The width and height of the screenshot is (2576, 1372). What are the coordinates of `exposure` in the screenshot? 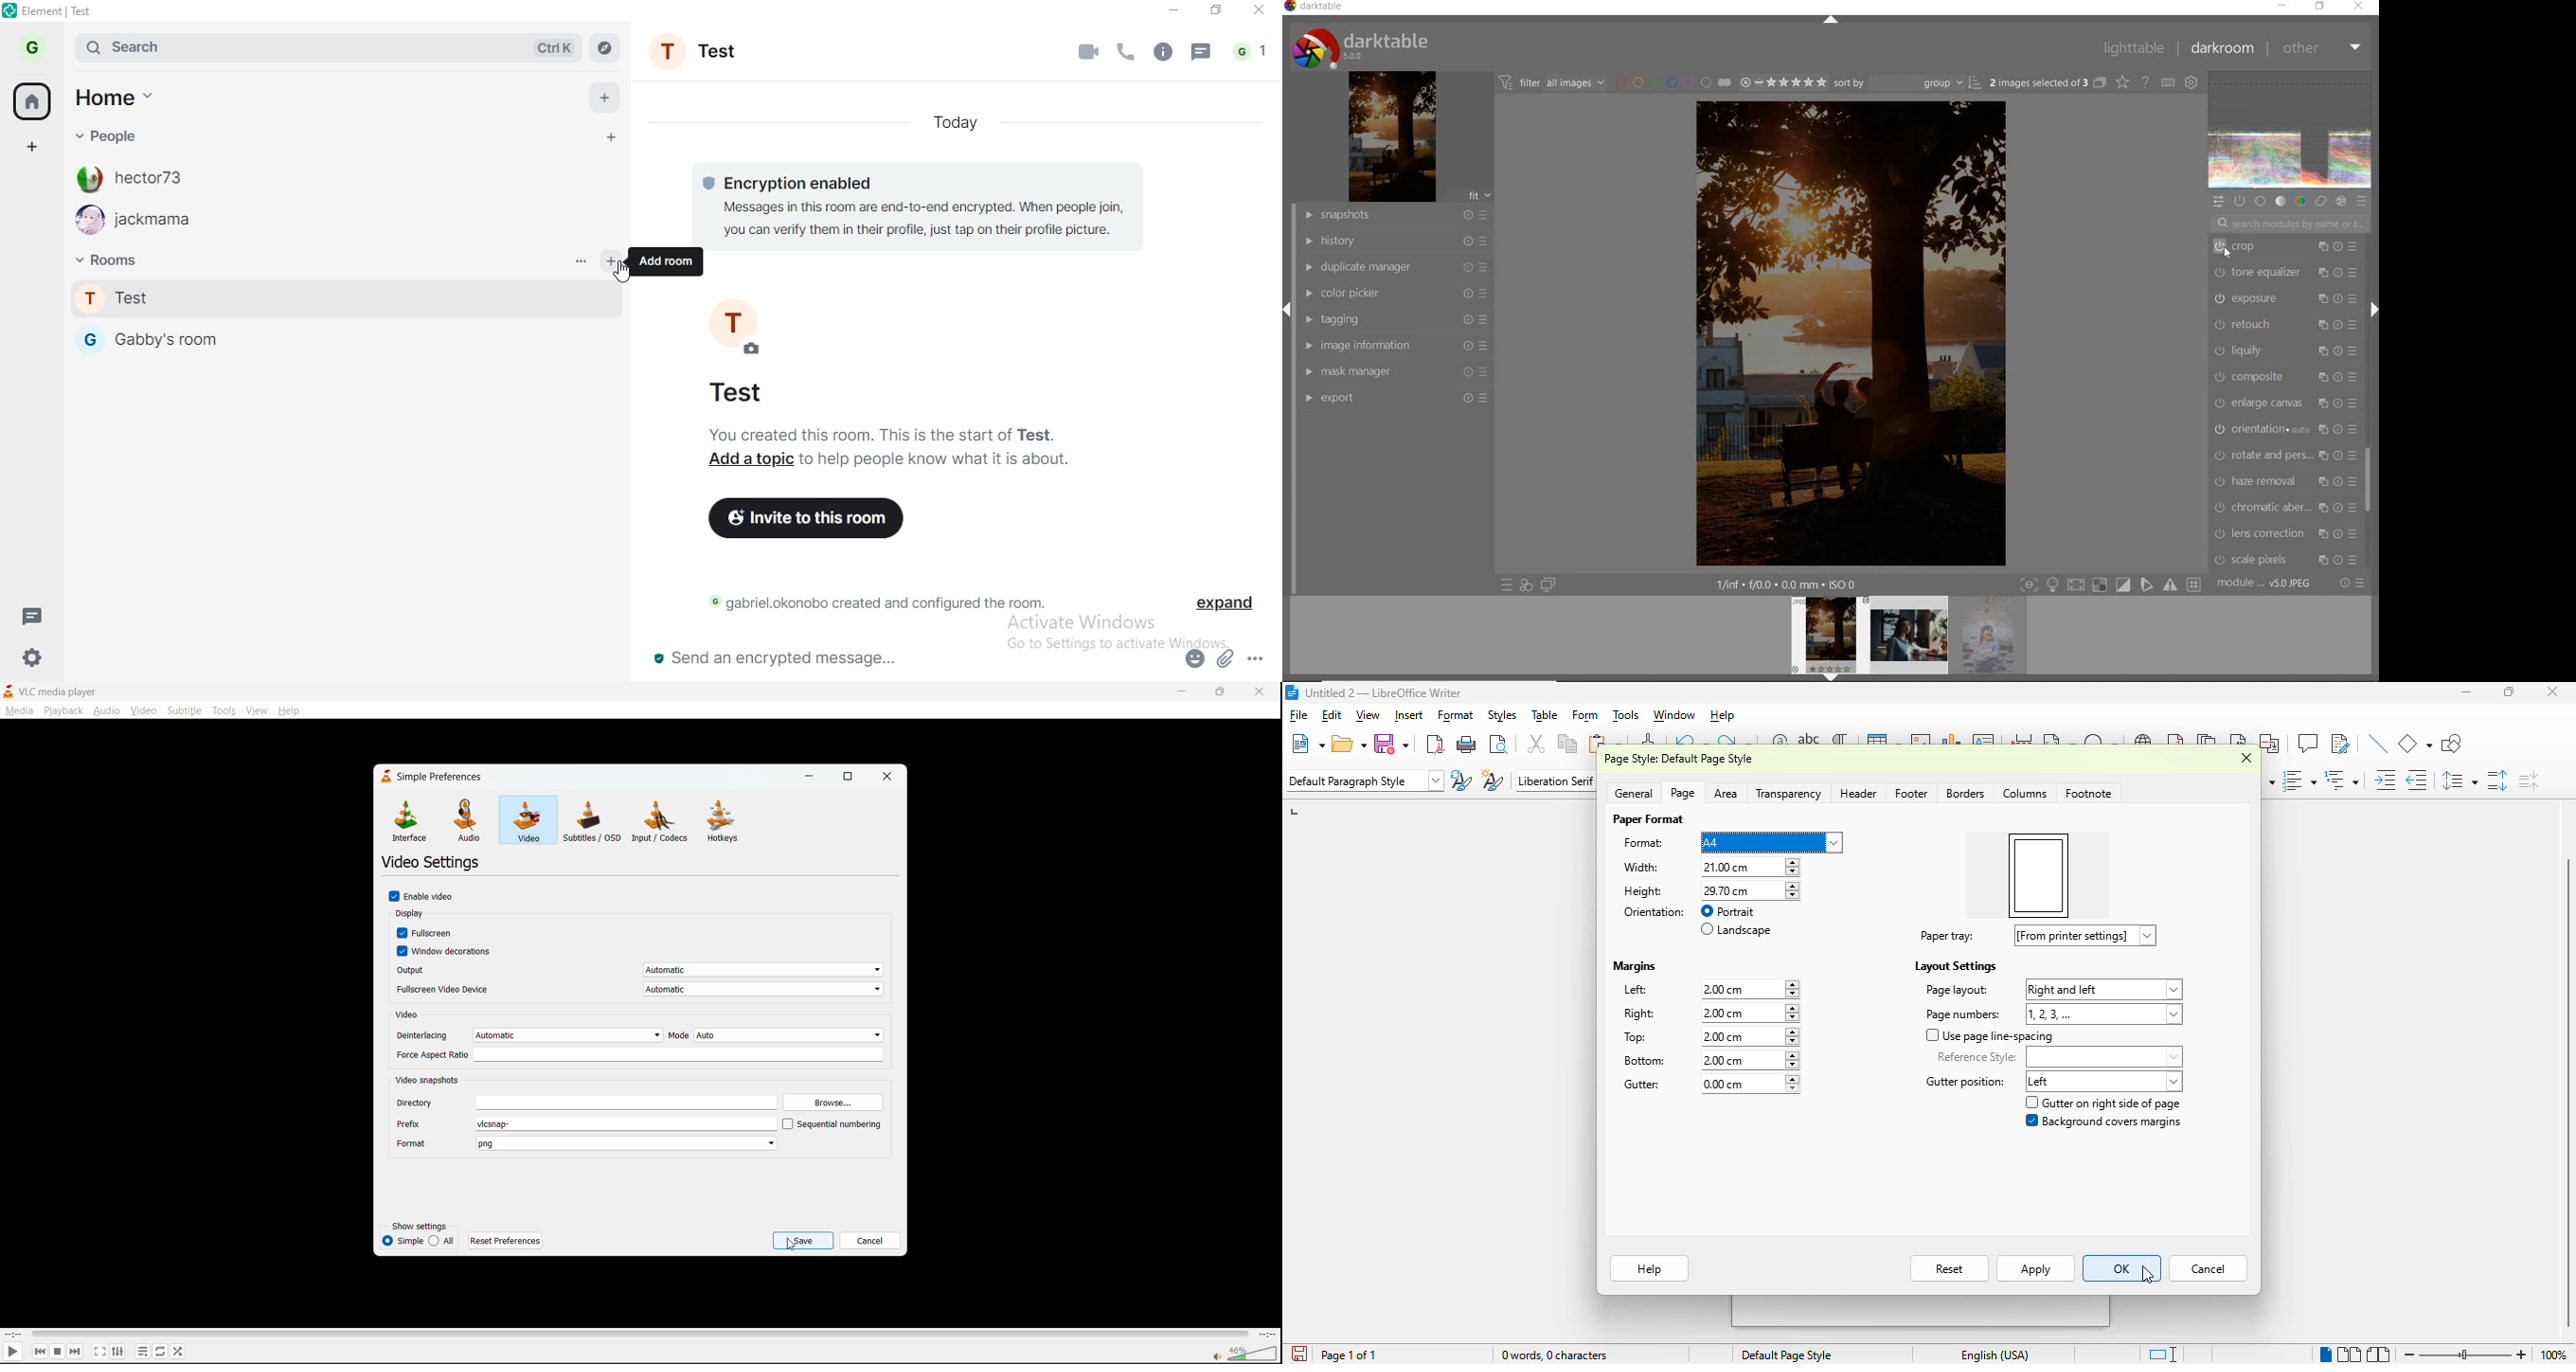 It's located at (2285, 300).